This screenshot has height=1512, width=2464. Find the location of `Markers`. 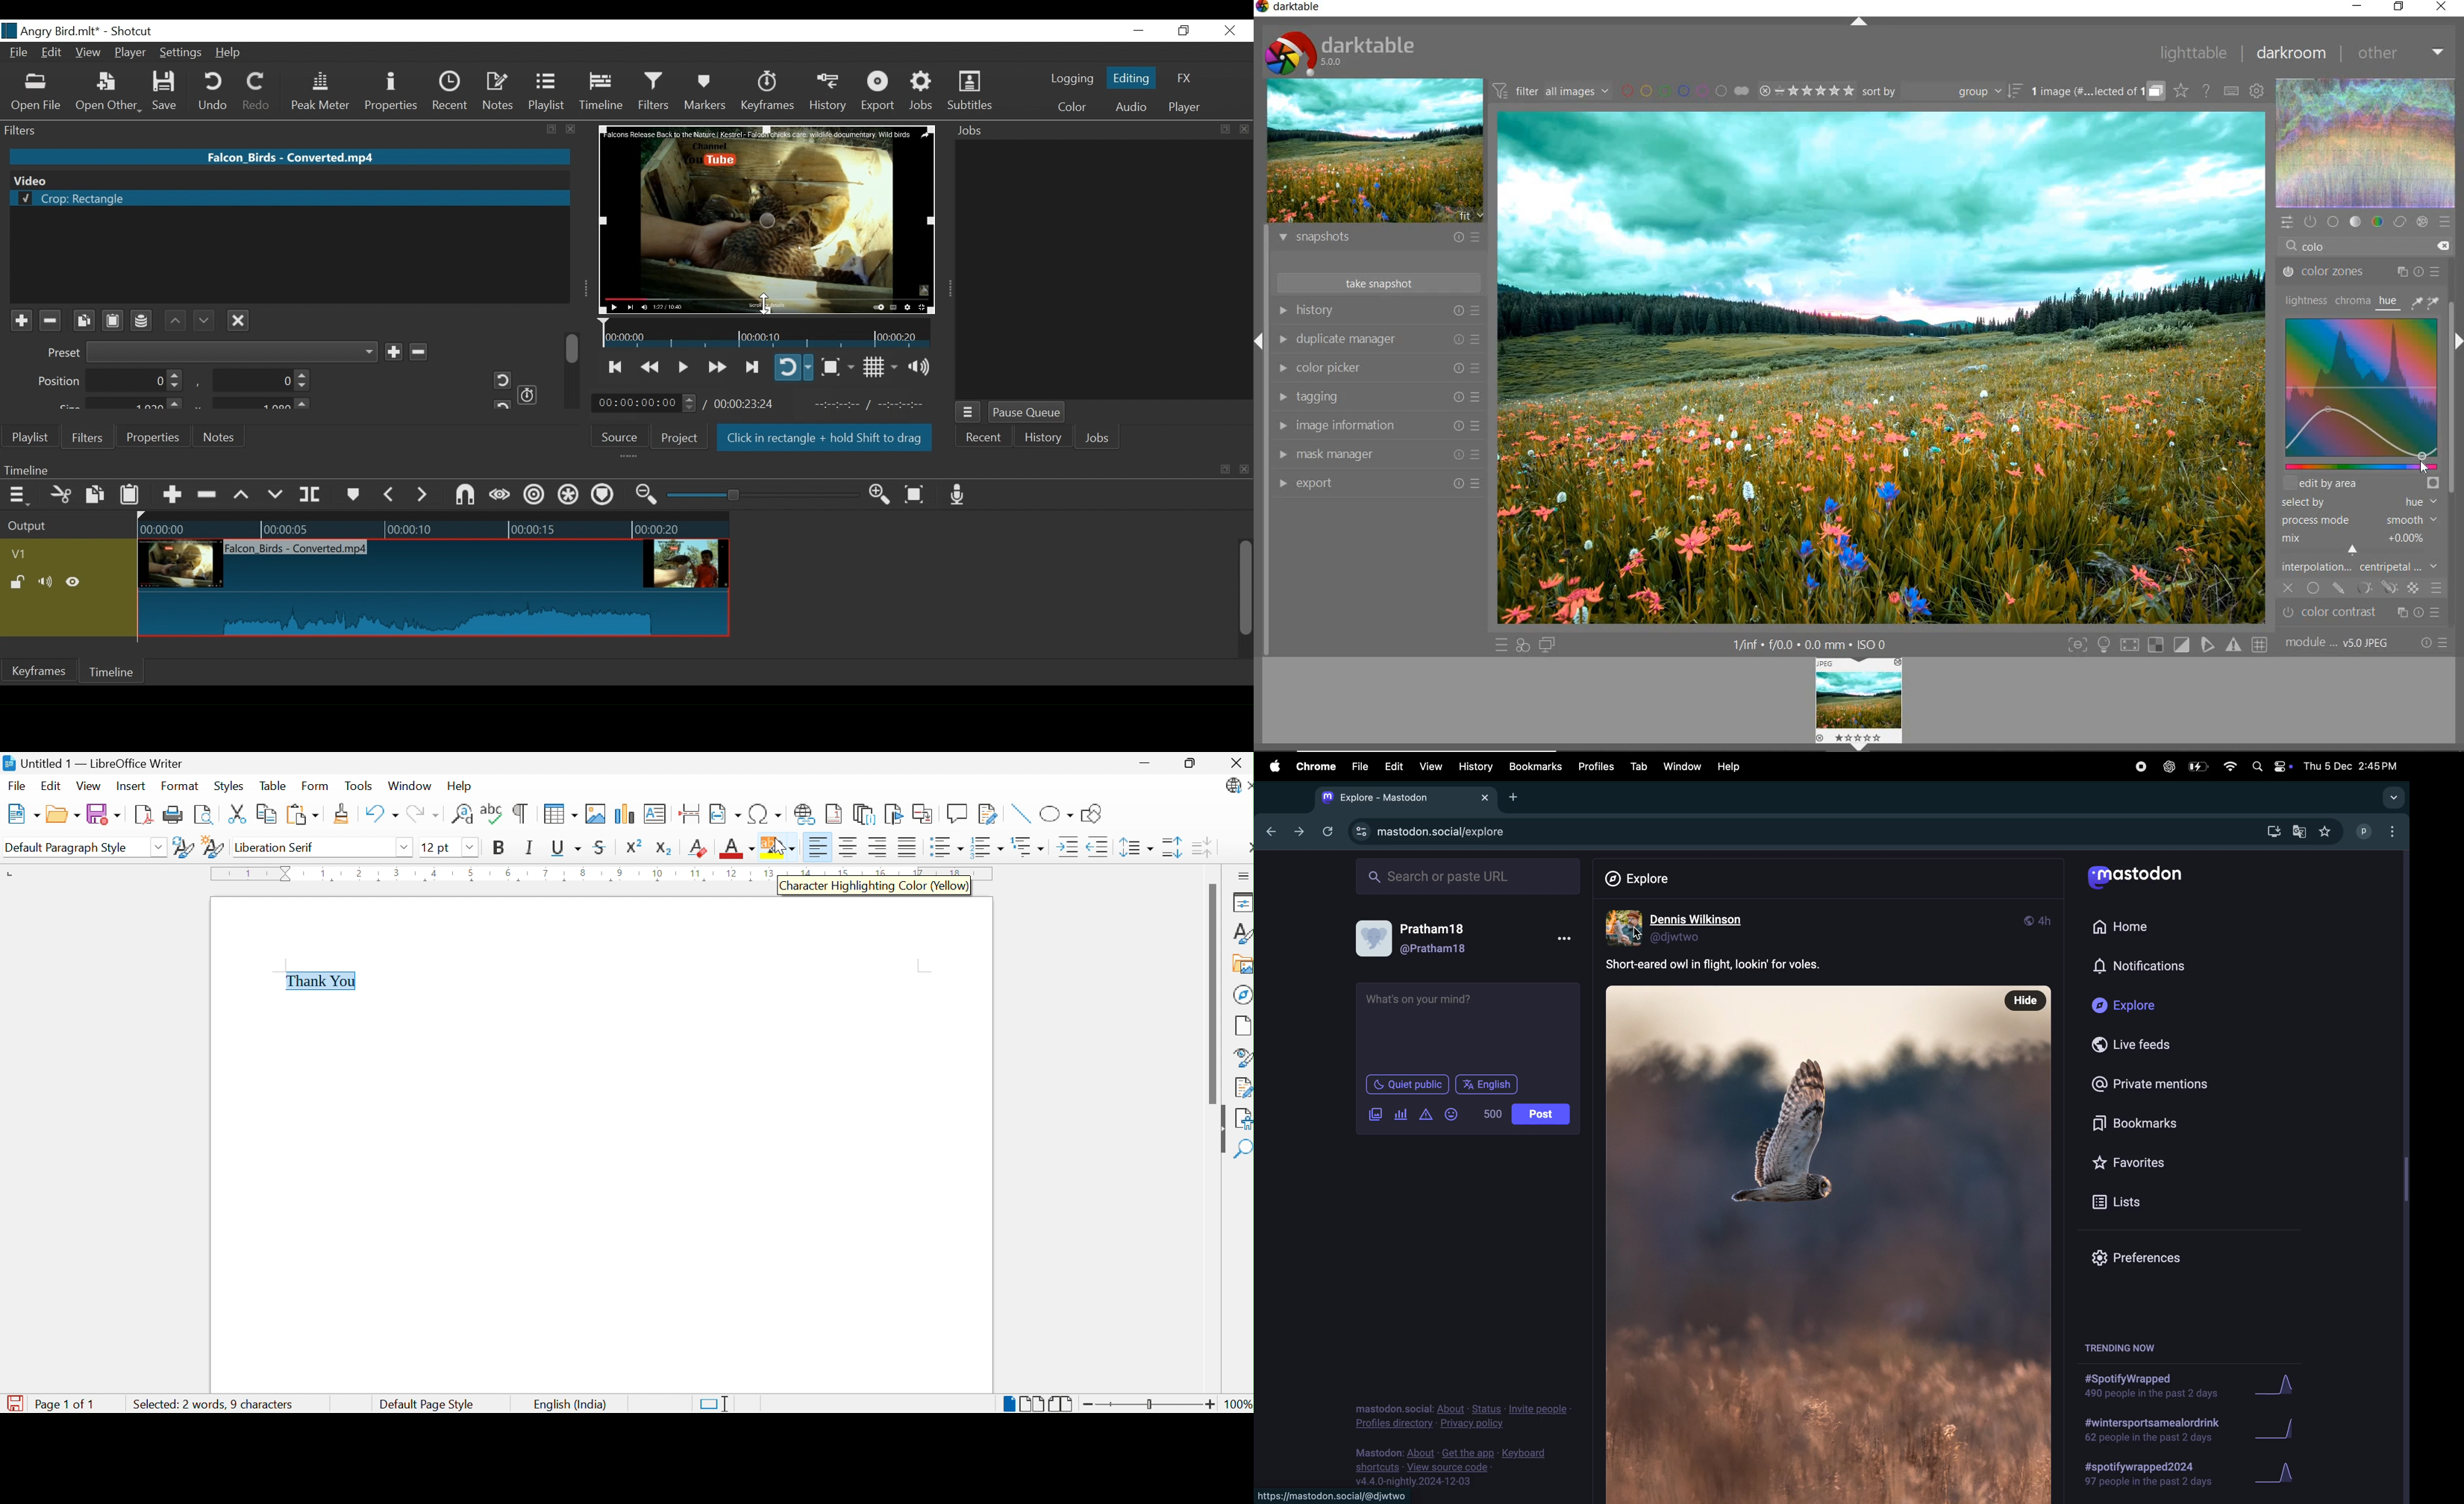

Markers is located at coordinates (352, 495).